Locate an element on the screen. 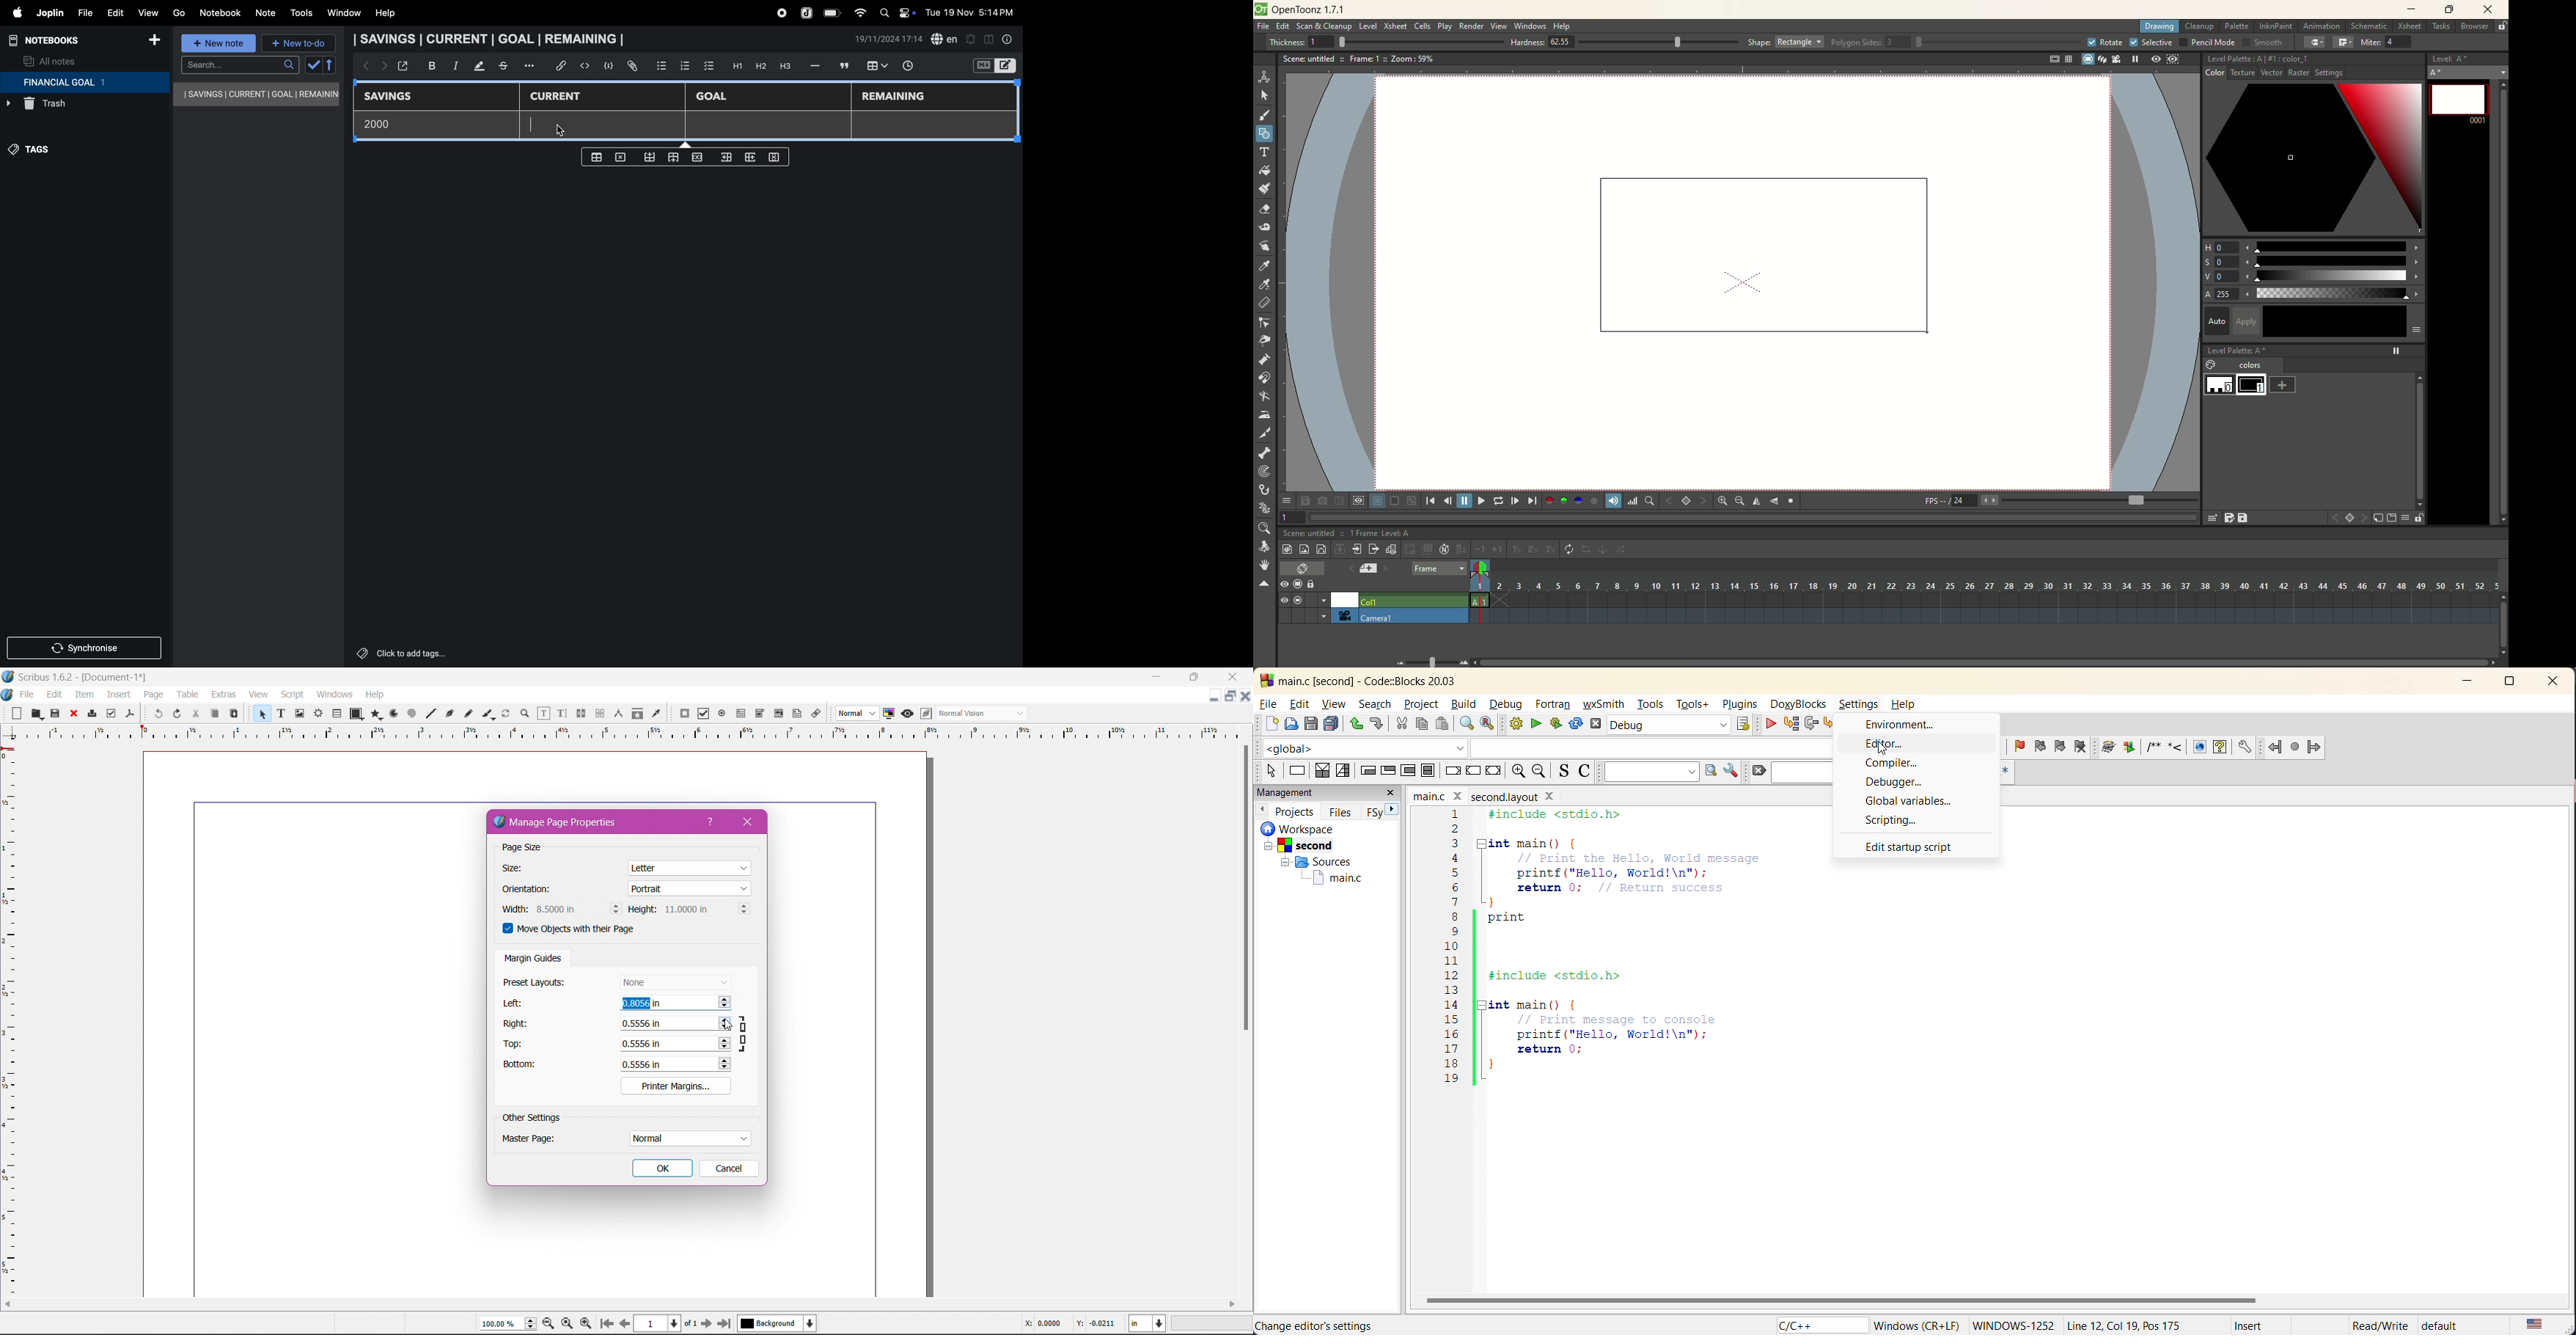 The height and width of the screenshot is (1344, 2576). apple widgets is located at coordinates (896, 12).